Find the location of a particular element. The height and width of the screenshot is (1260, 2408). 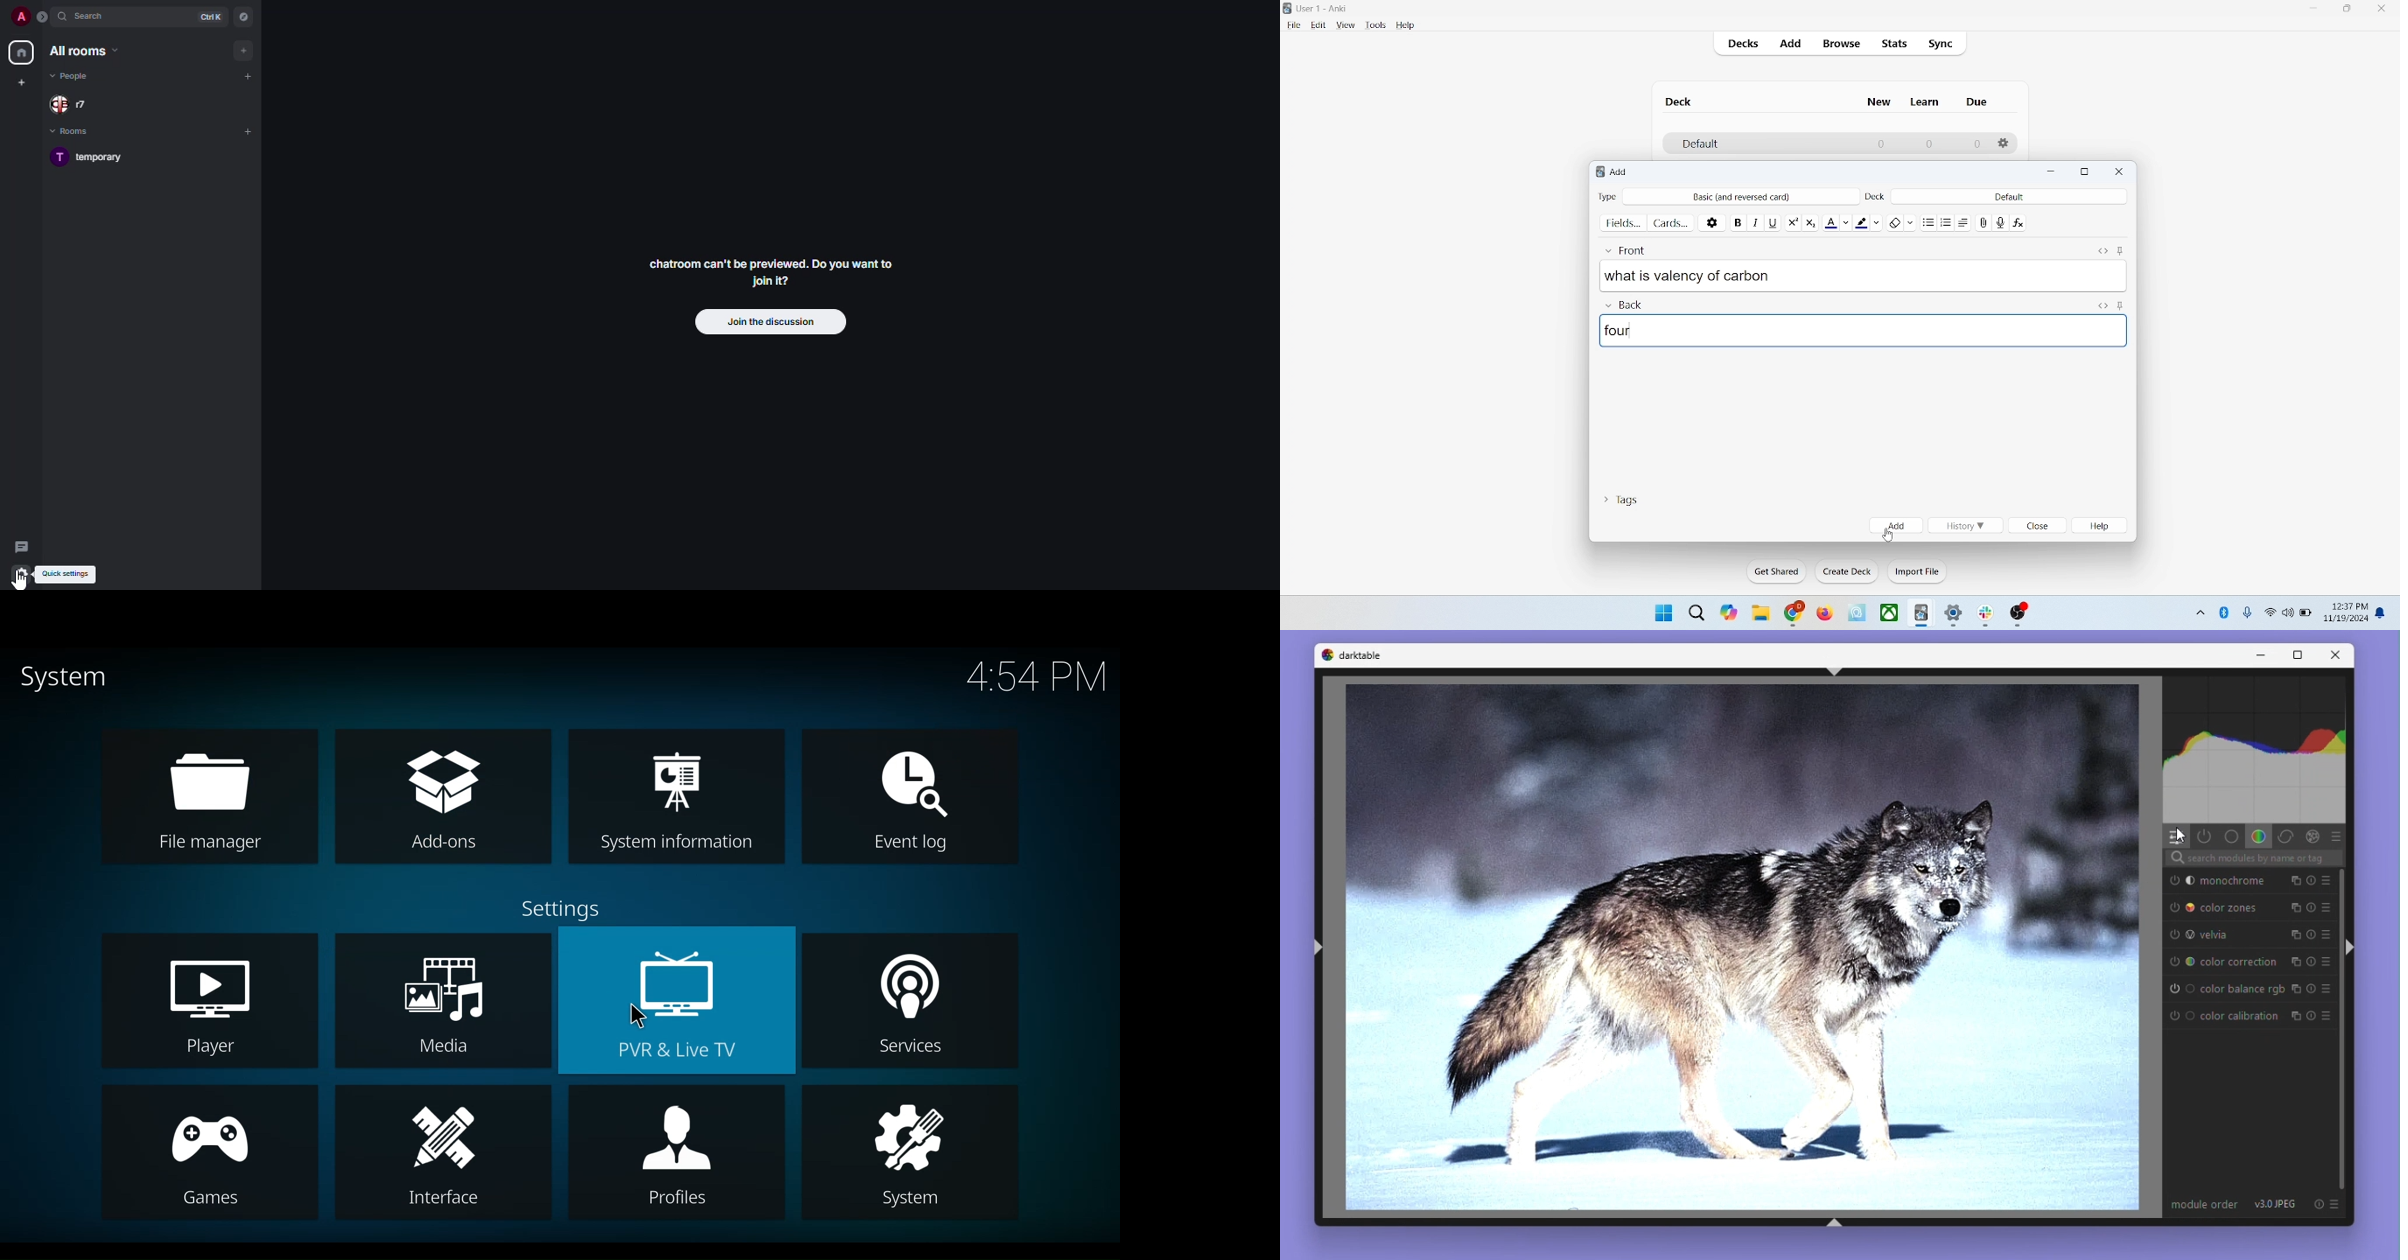

expand is located at coordinates (44, 21).